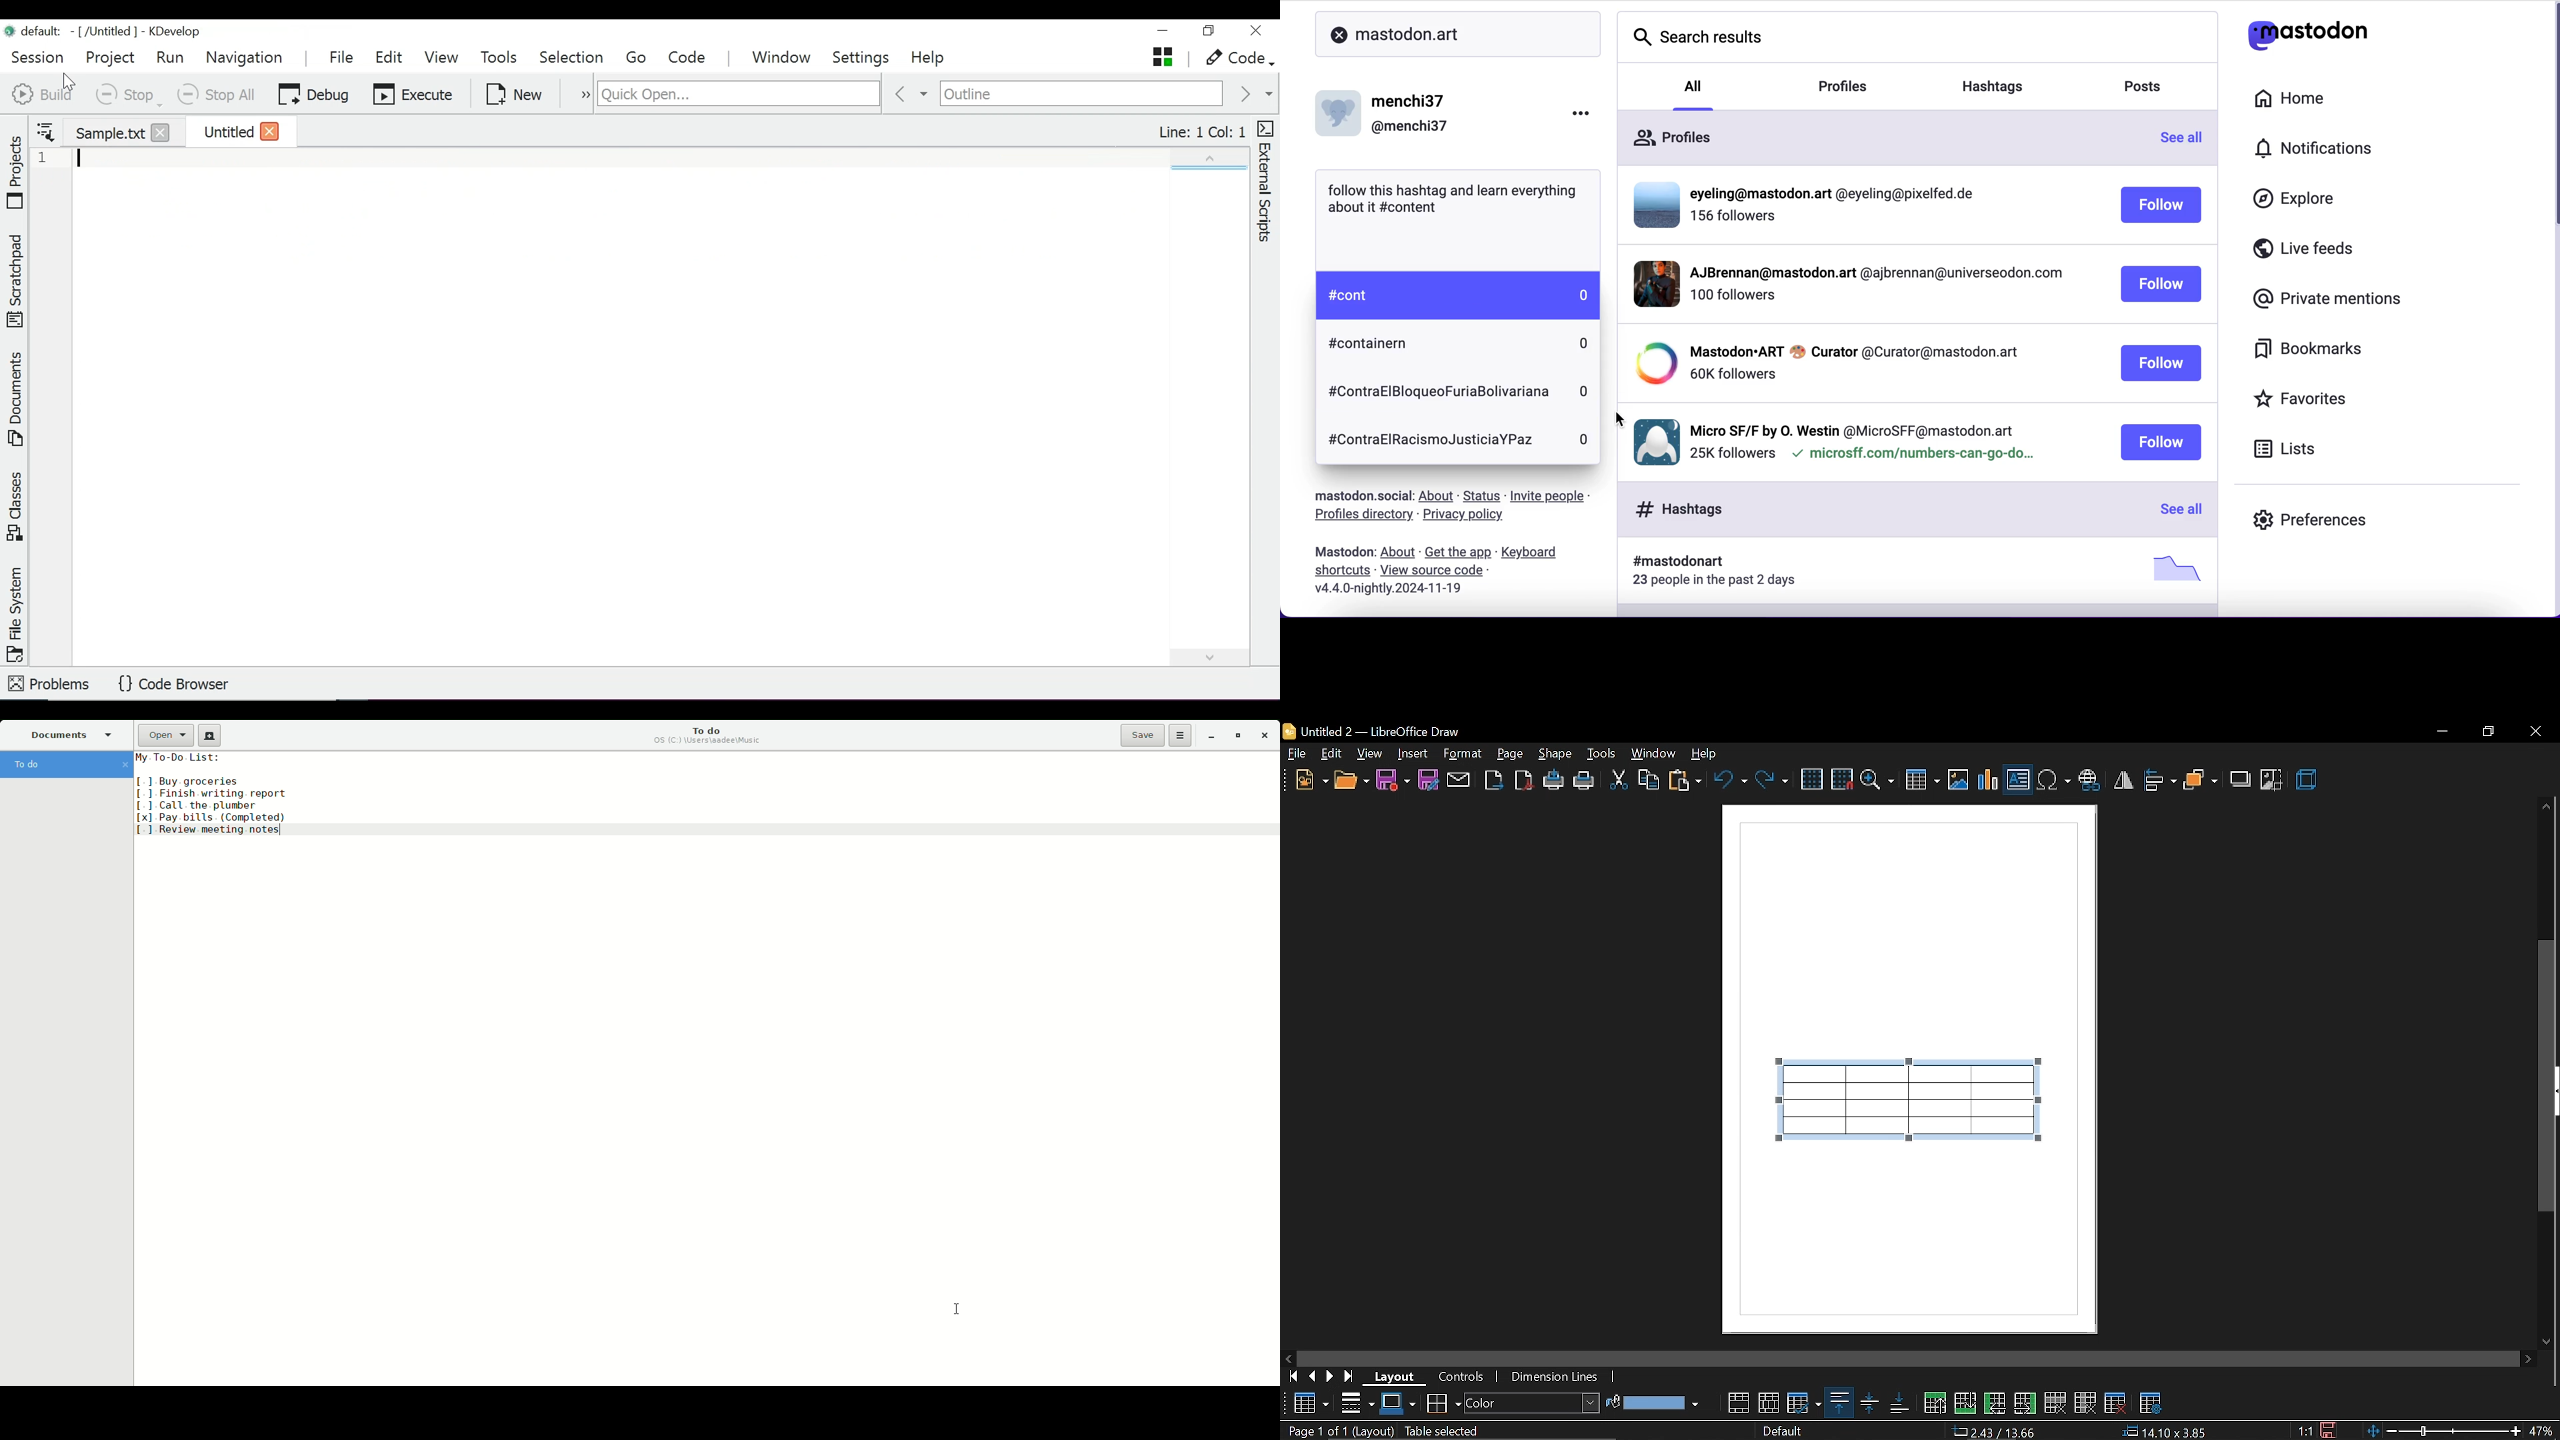 The image size is (2576, 1456). Describe the element at coordinates (2179, 511) in the screenshot. I see `see all` at that location.